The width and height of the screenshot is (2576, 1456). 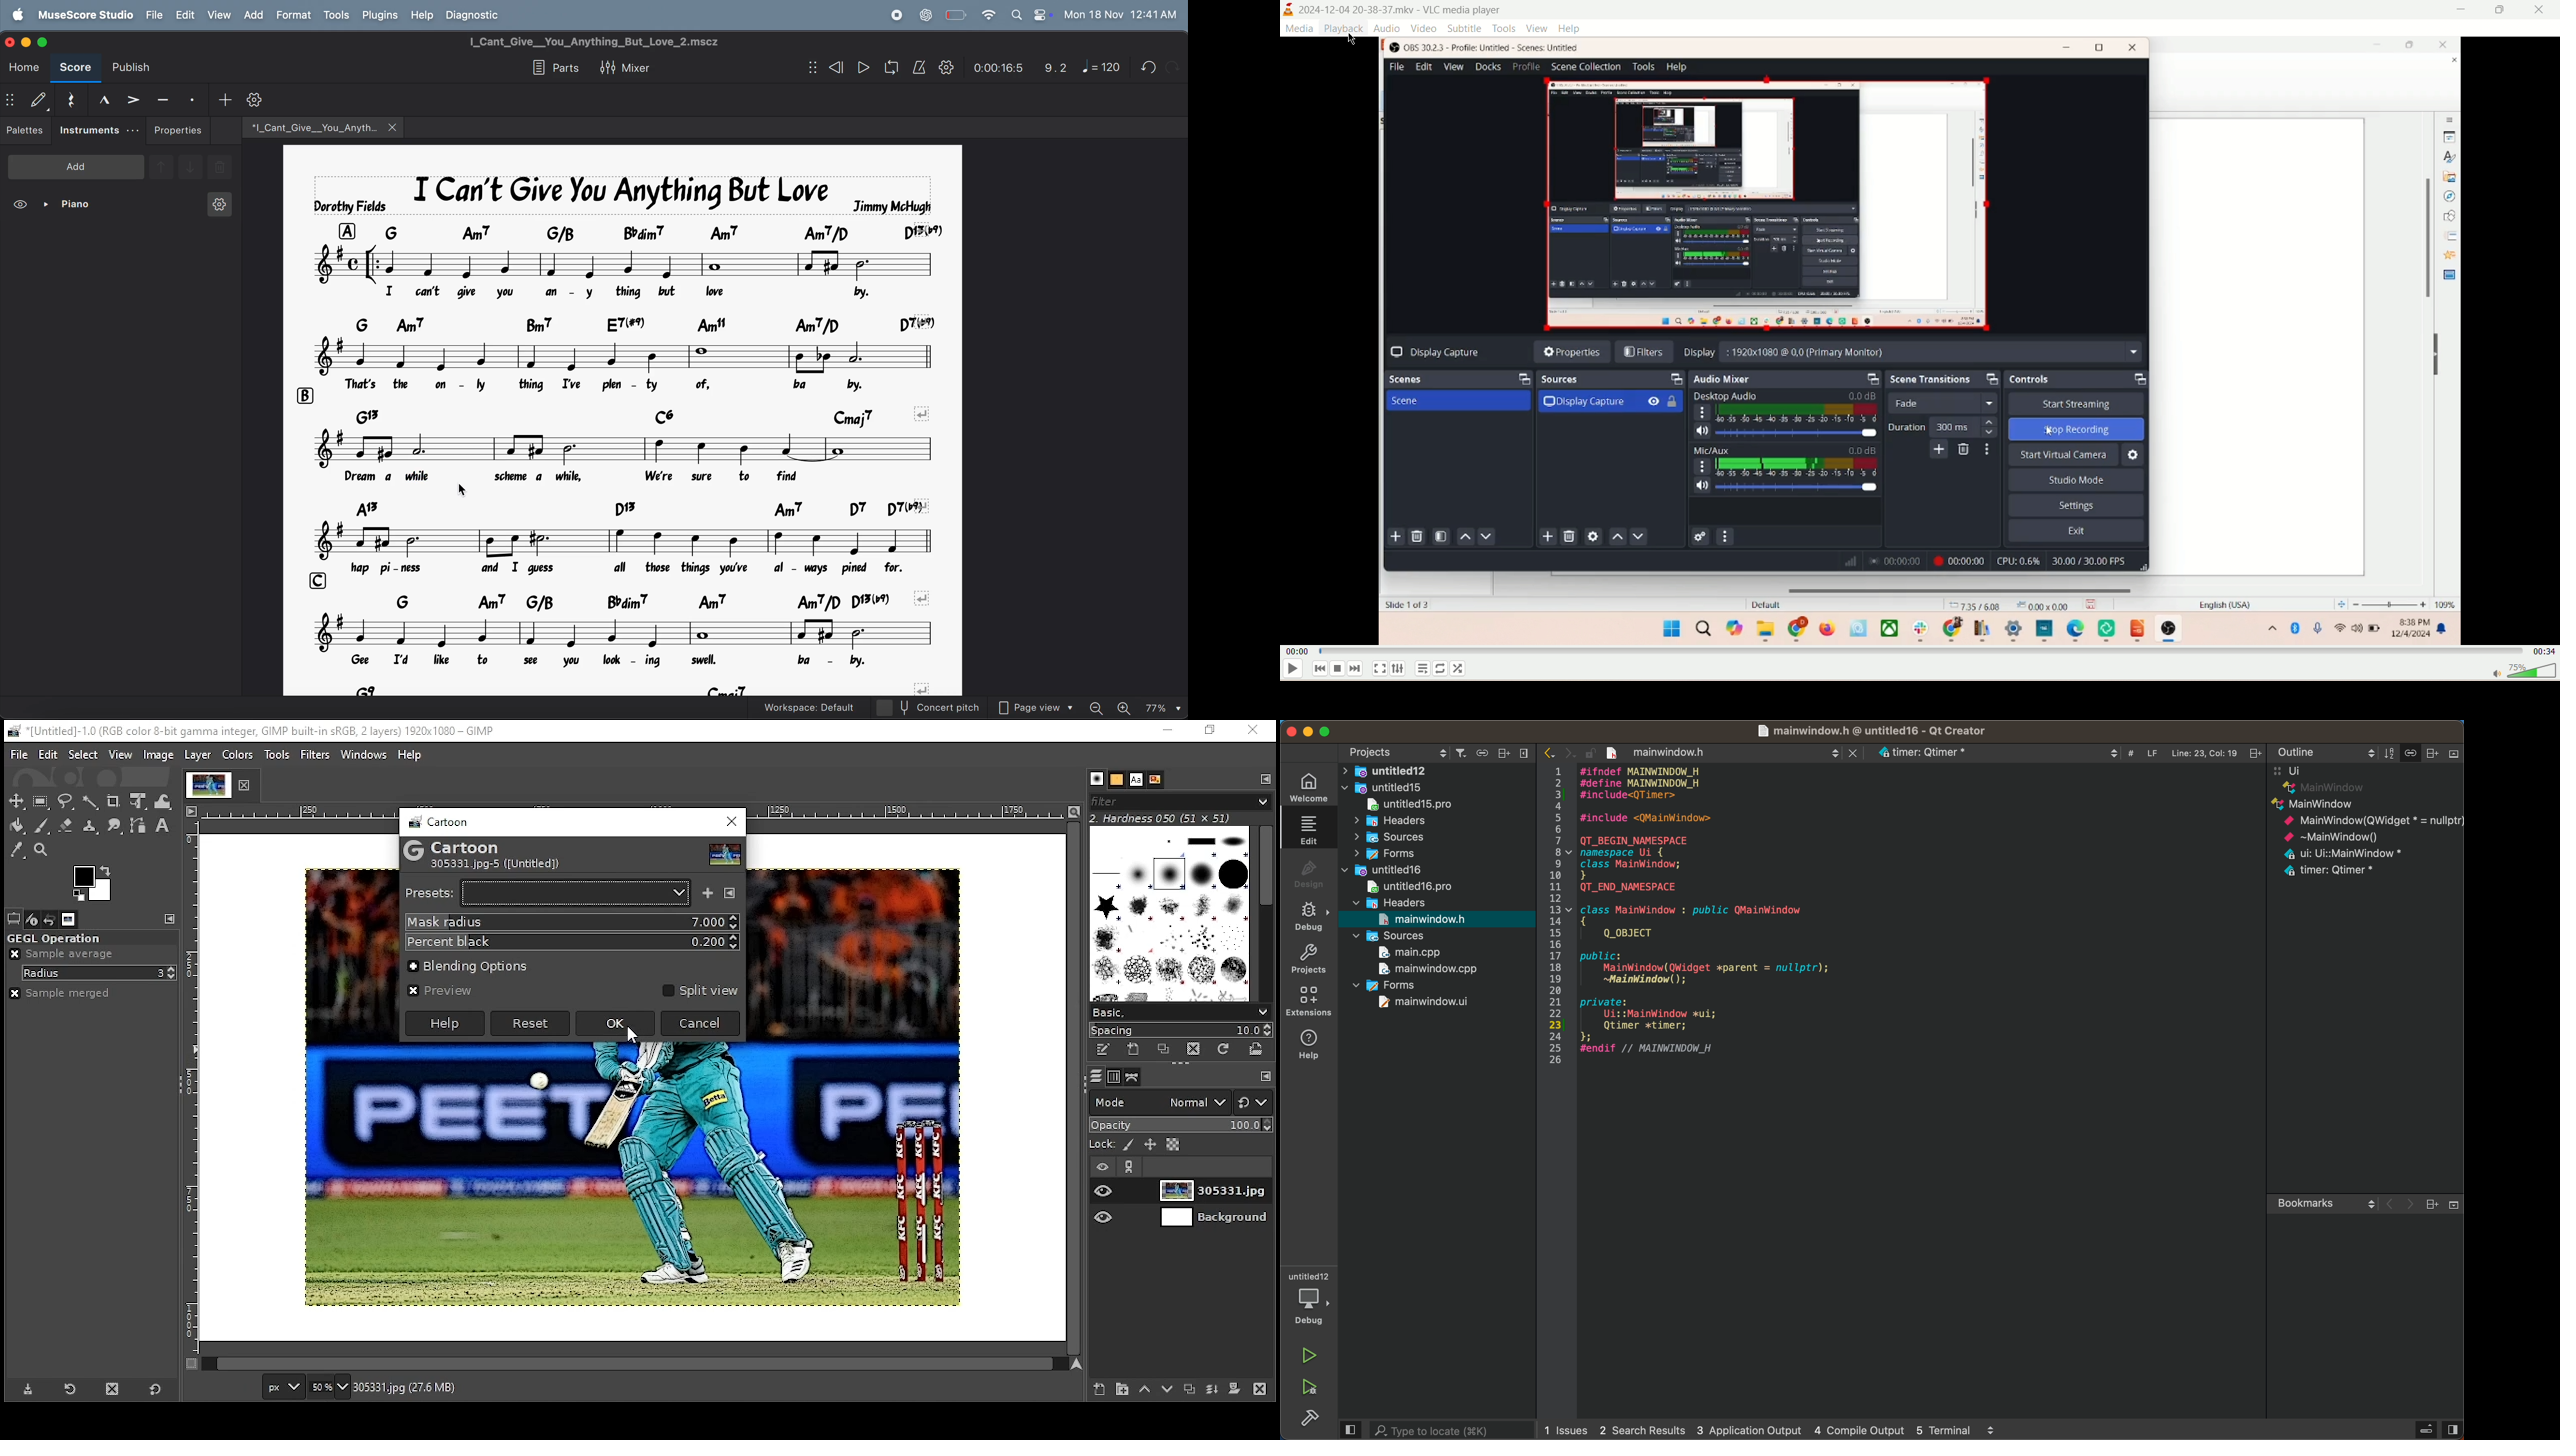 I want to click on smudge tool, so click(x=114, y=826).